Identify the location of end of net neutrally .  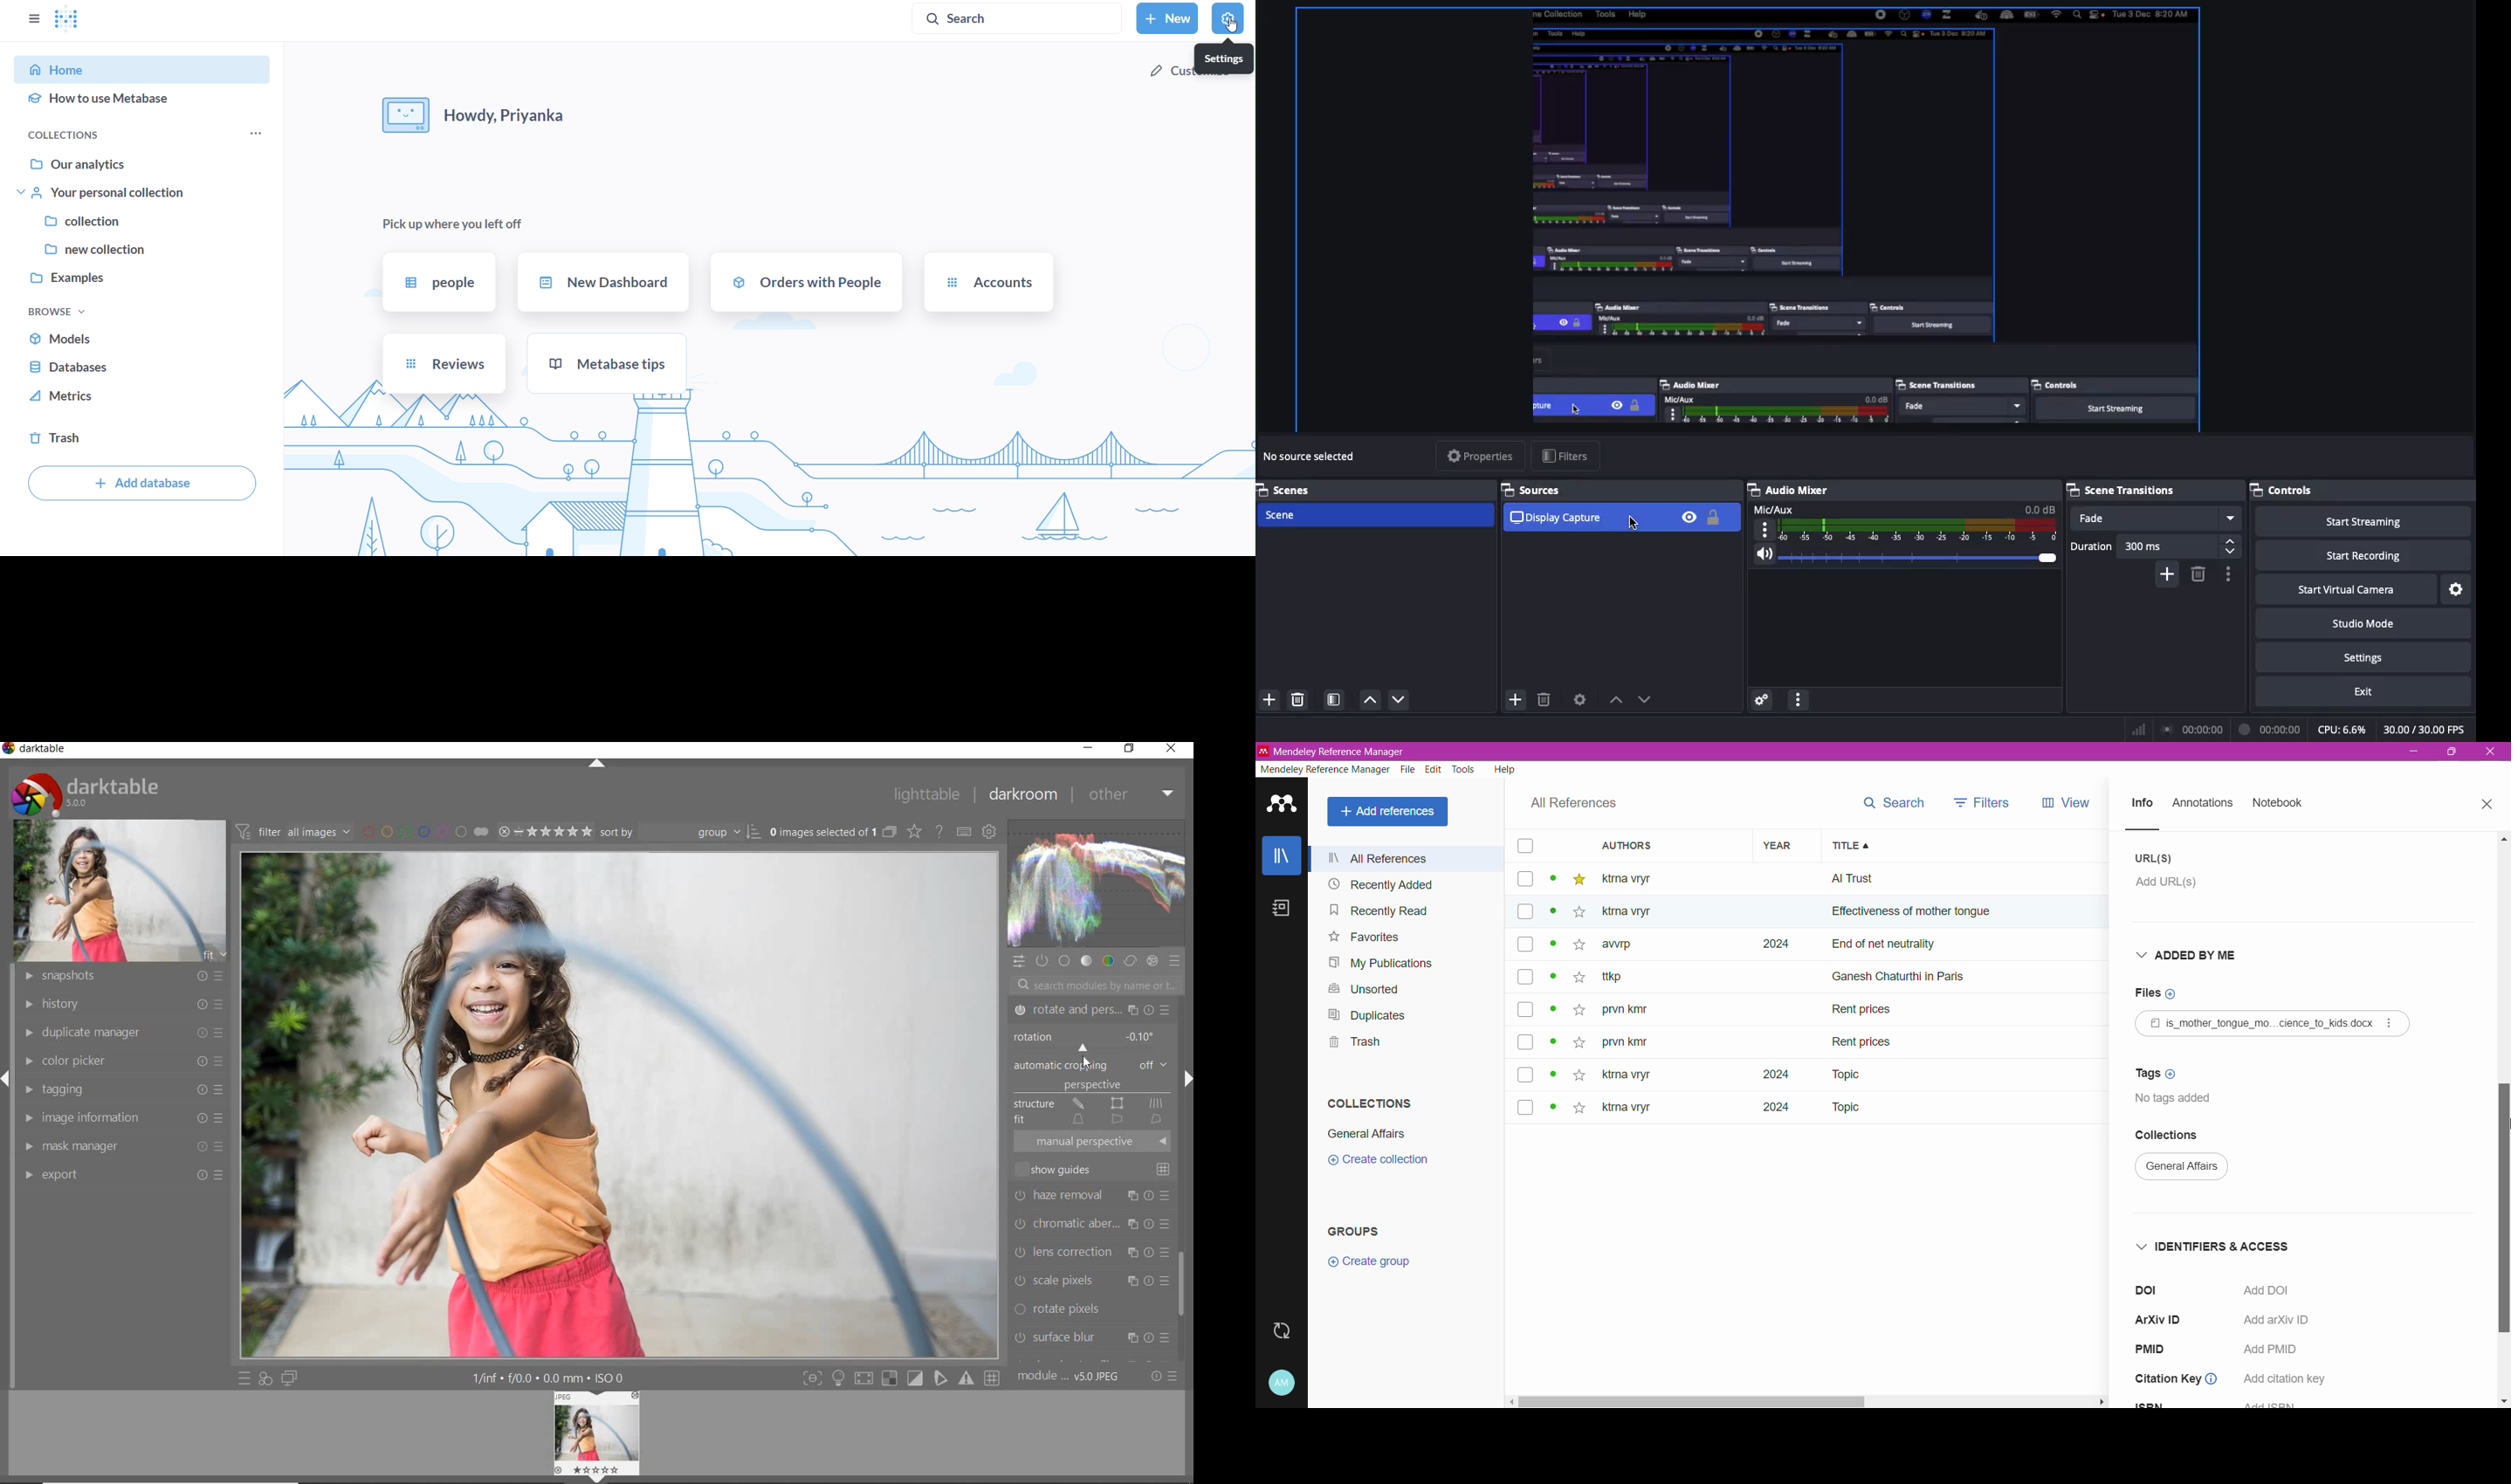
(1971, 946).